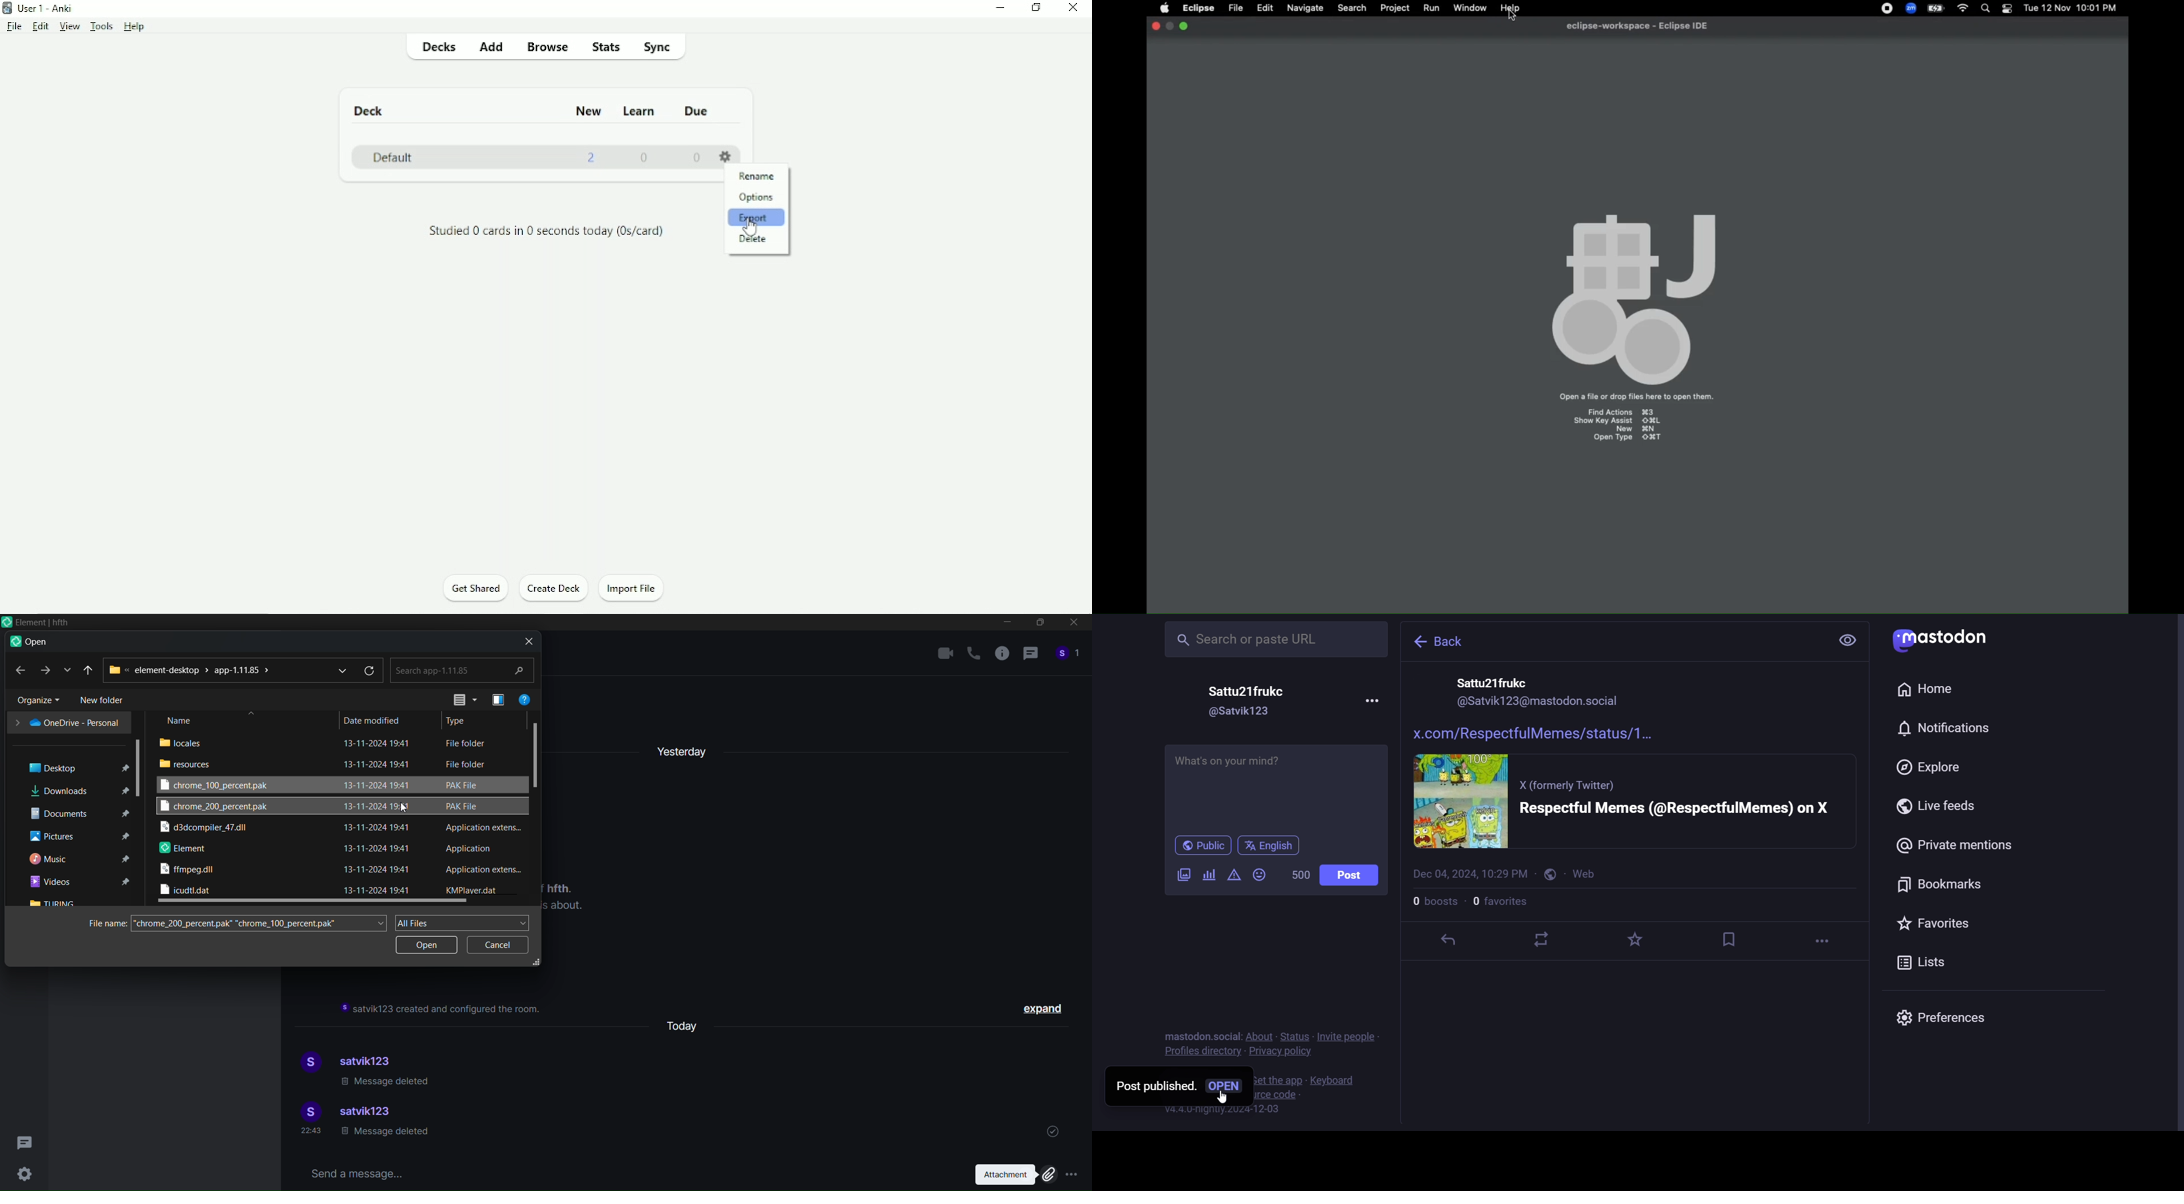 The width and height of the screenshot is (2184, 1204). What do you see at coordinates (14, 27) in the screenshot?
I see `File` at bounding box center [14, 27].